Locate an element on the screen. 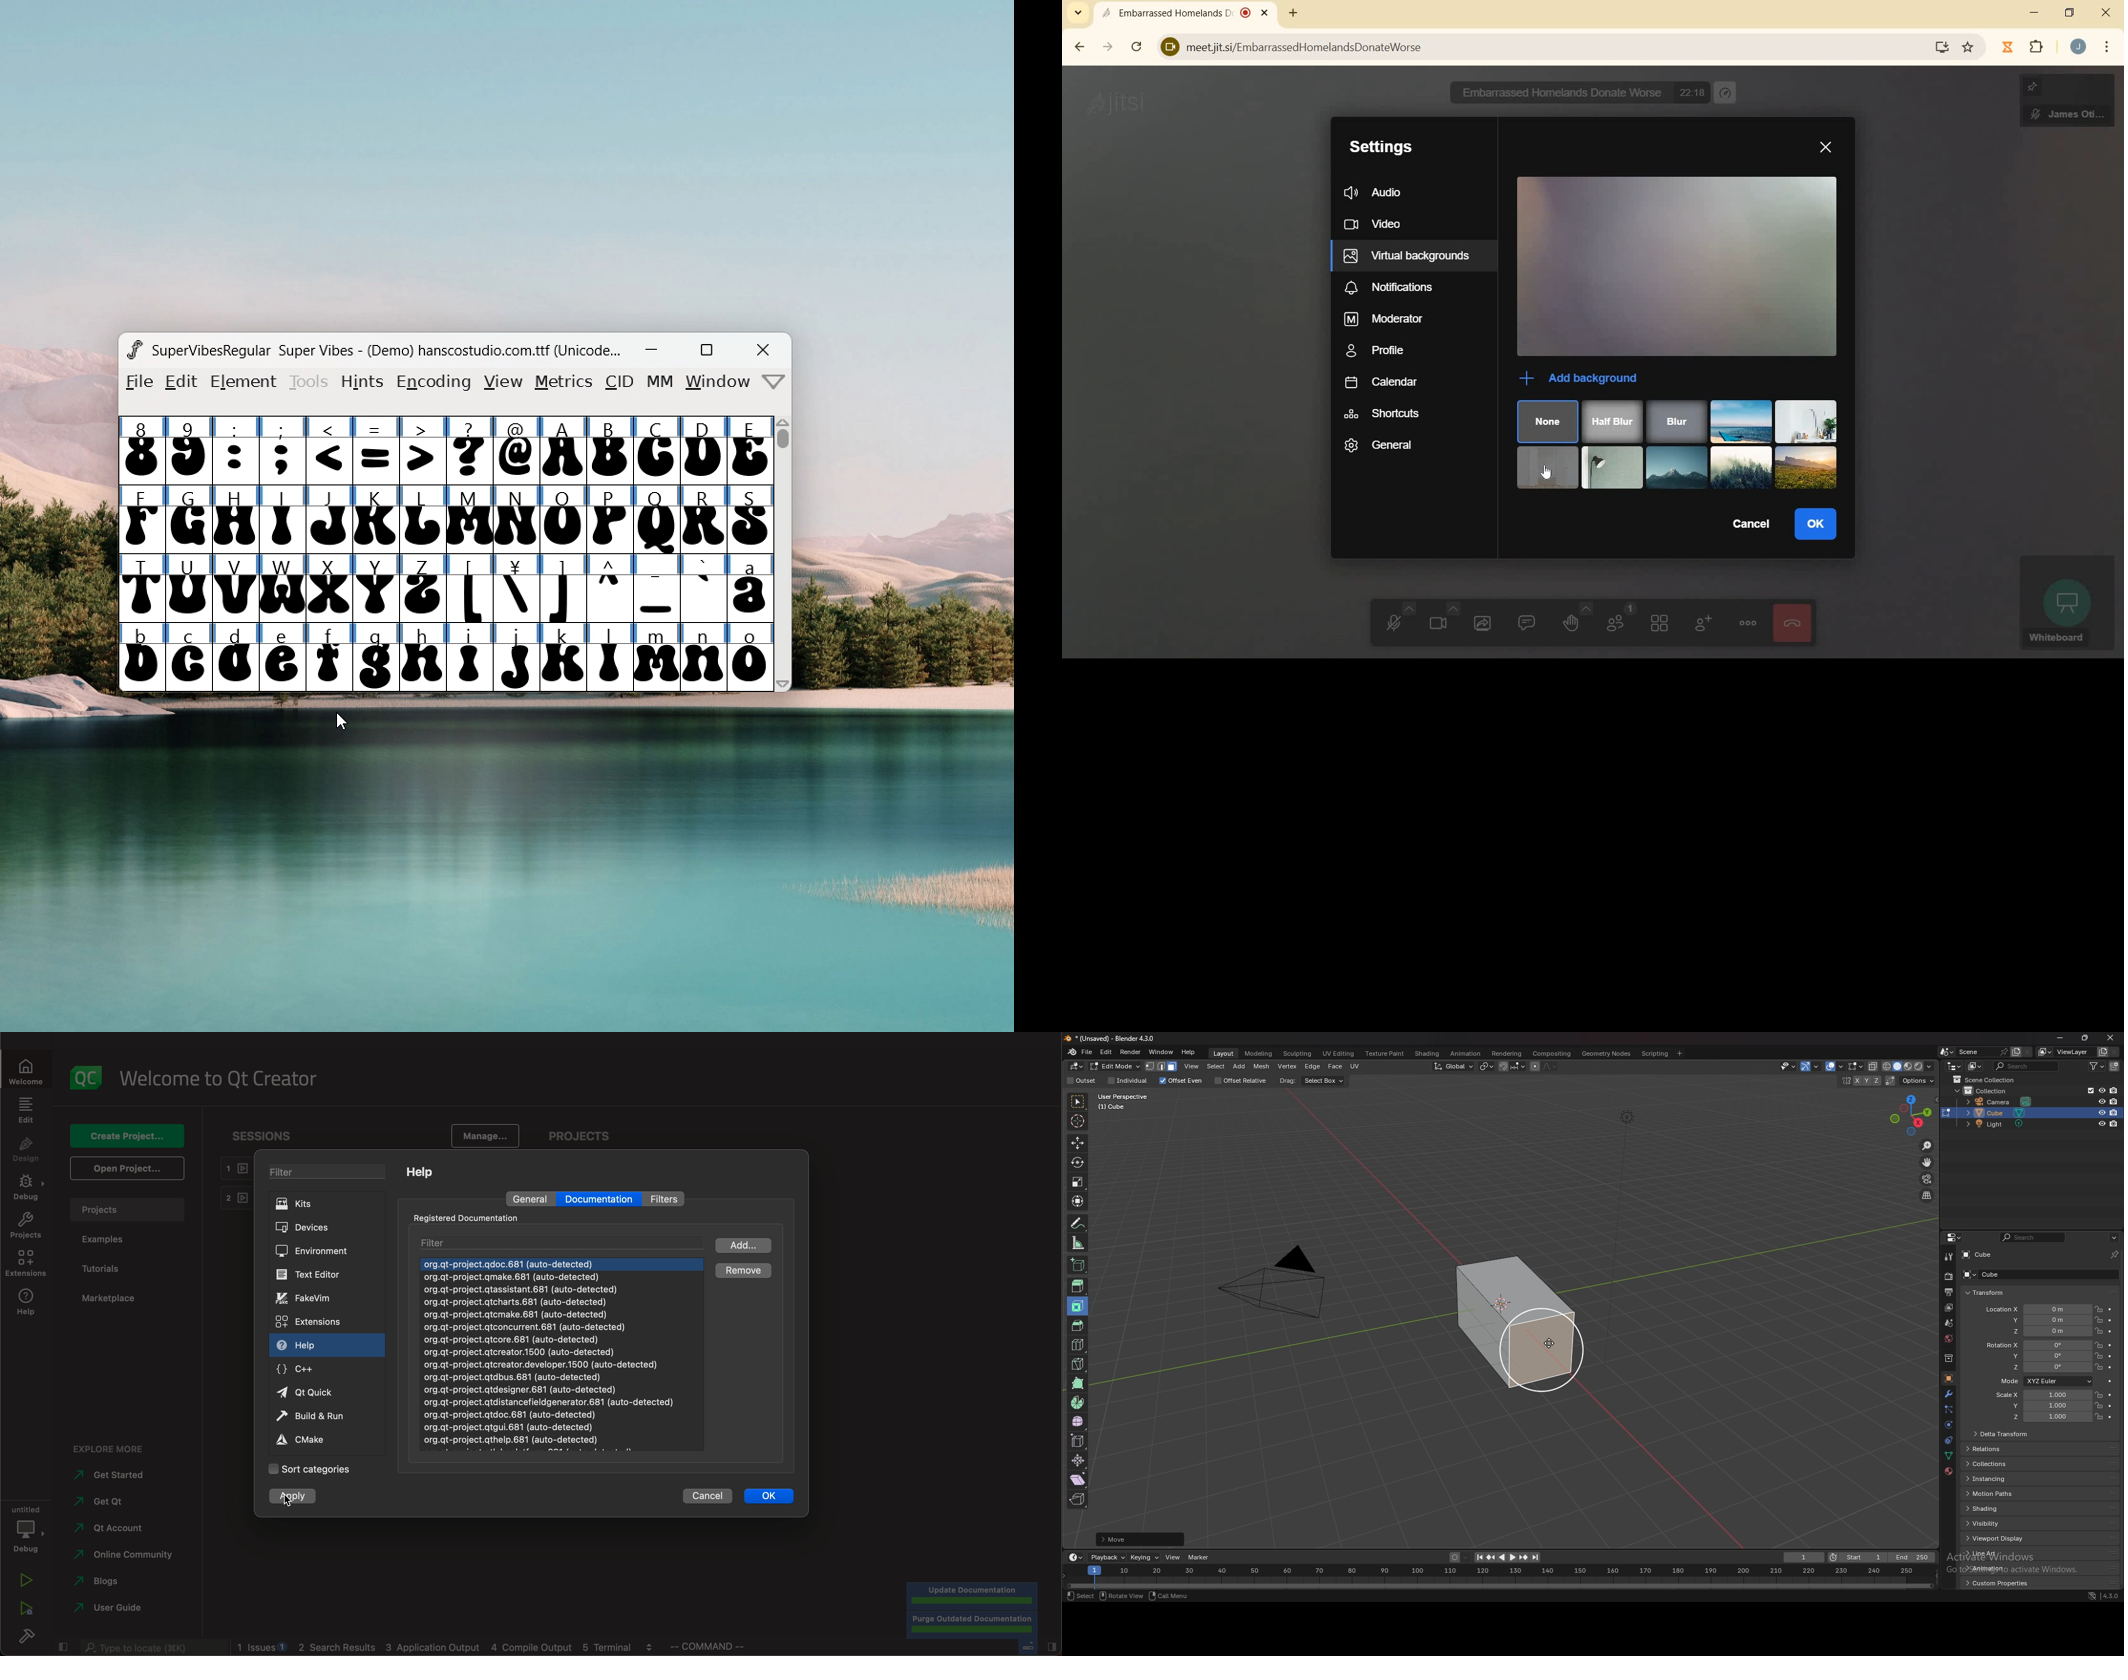  proportional editing falloff is located at coordinates (1550, 1066).